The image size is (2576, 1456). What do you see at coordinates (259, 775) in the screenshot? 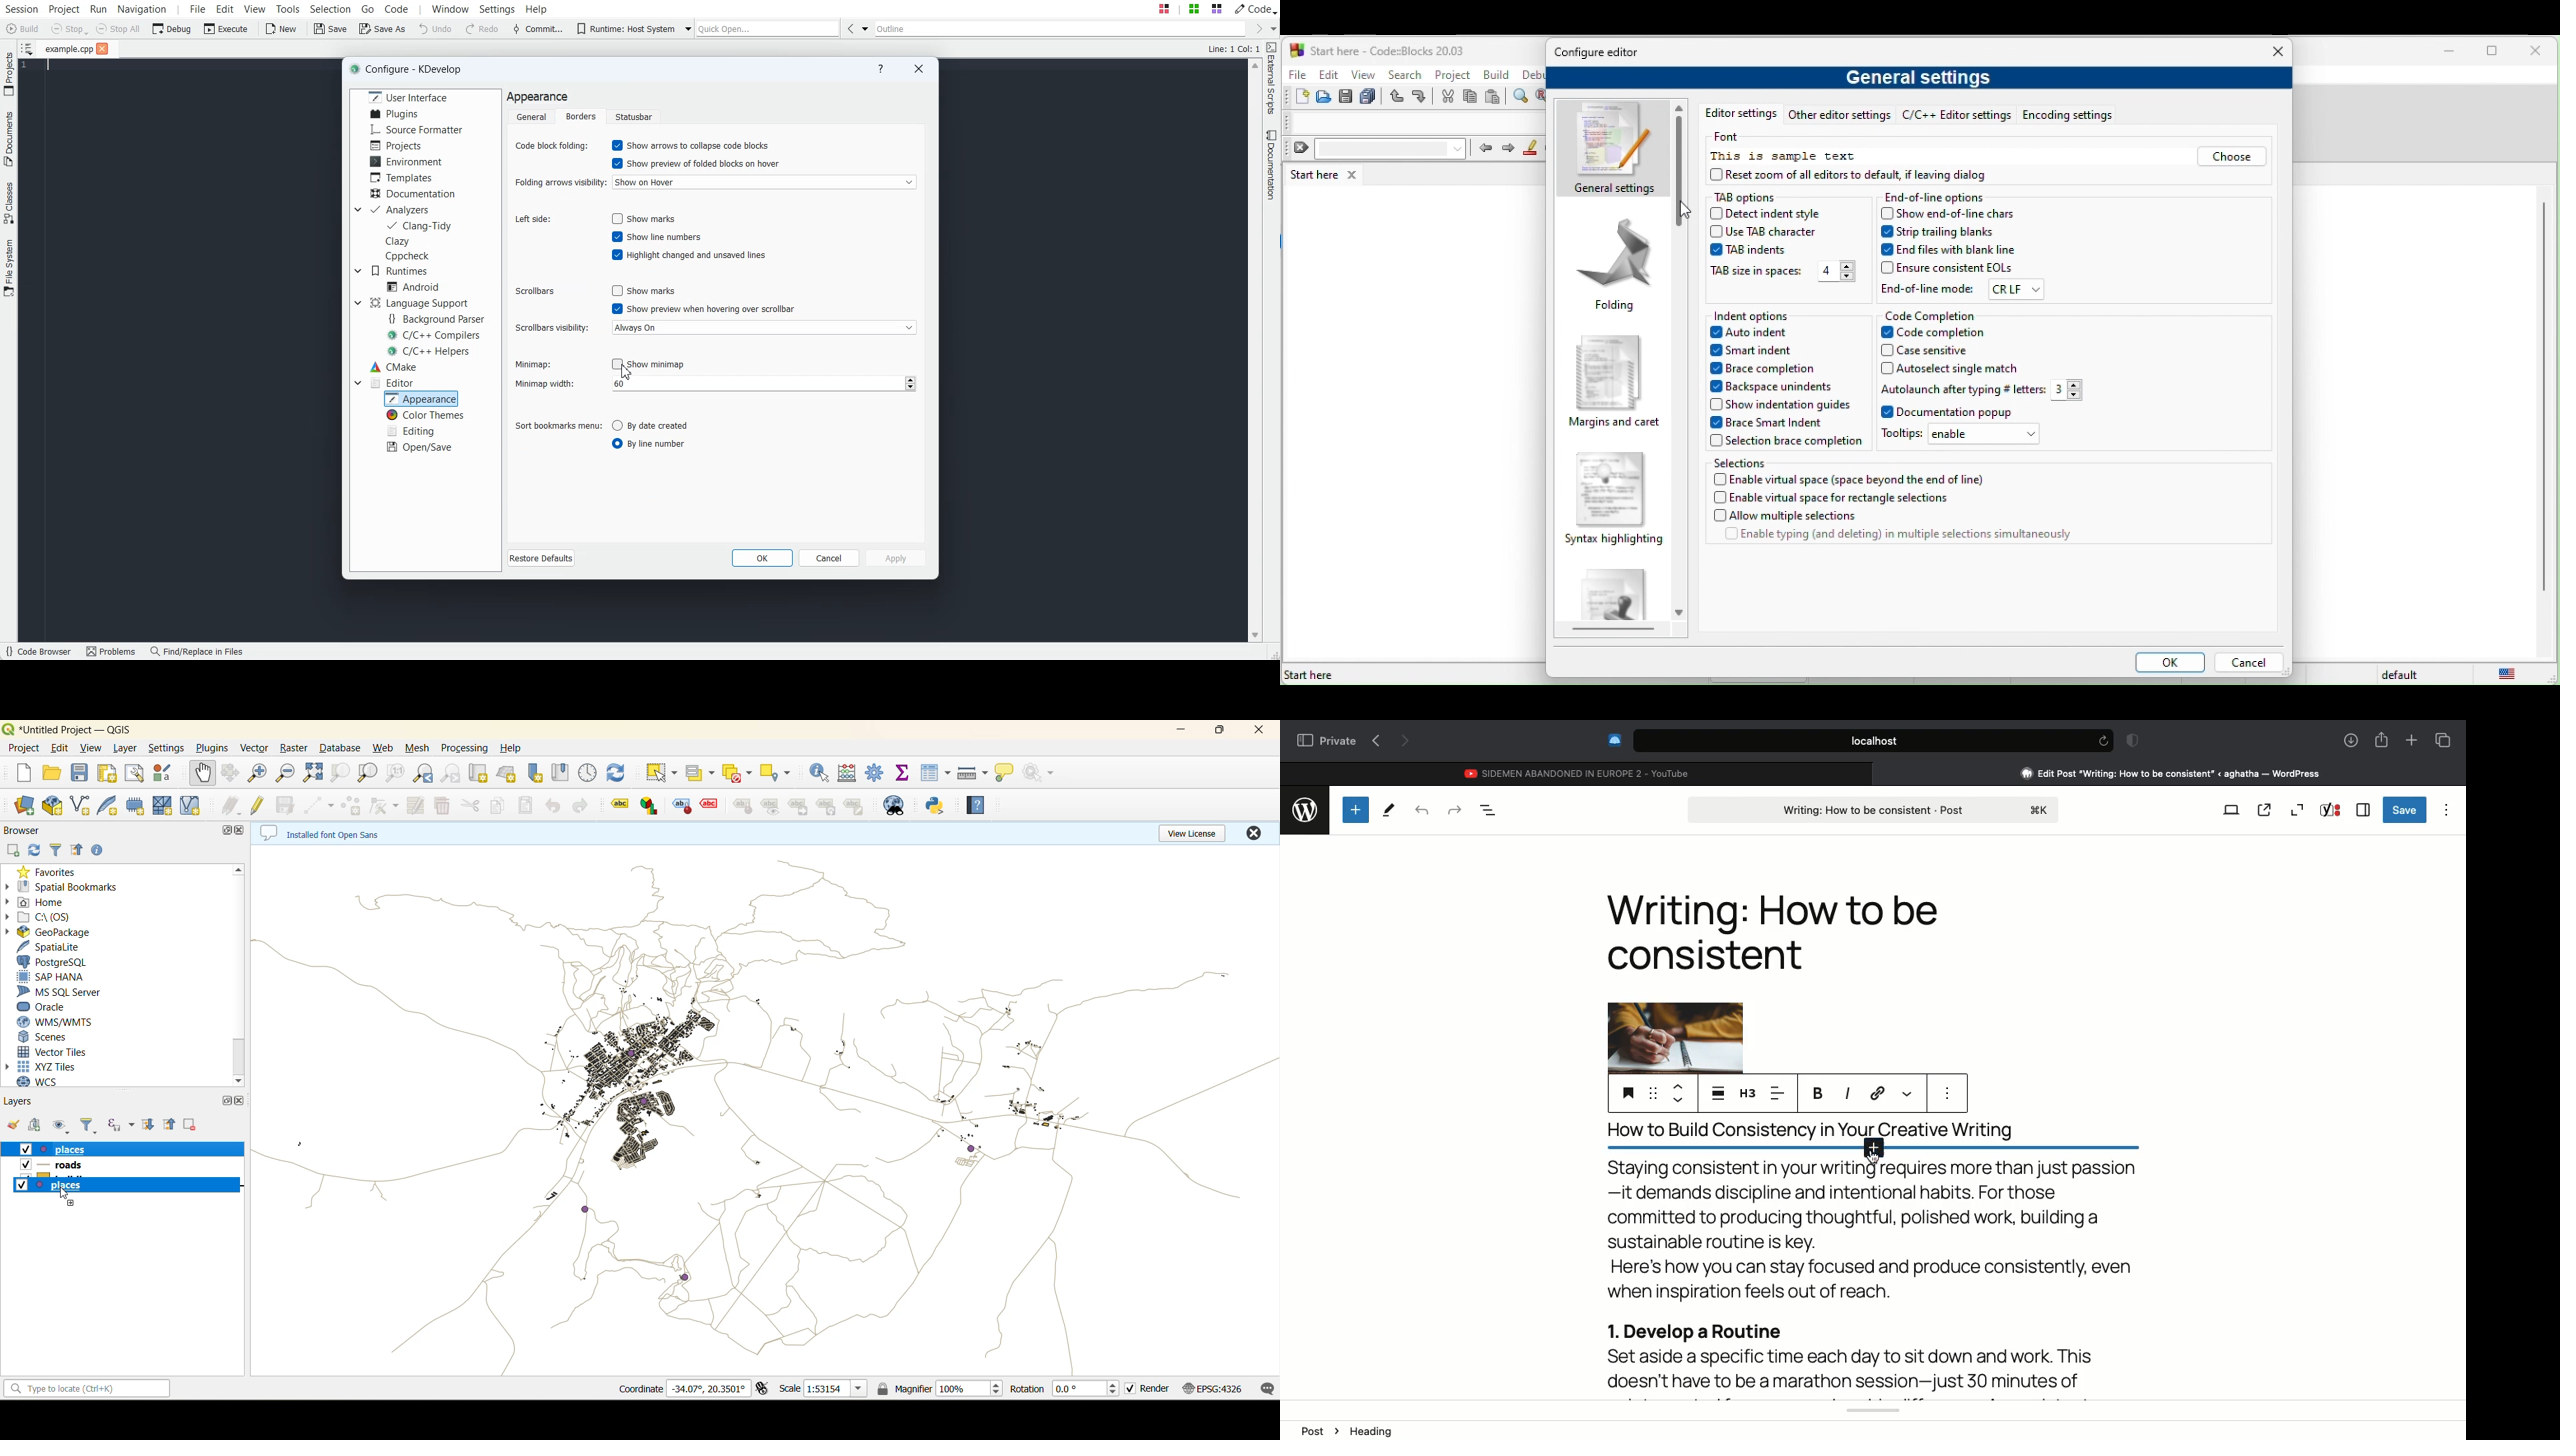
I see `zoom in` at bounding box center [259, 775].